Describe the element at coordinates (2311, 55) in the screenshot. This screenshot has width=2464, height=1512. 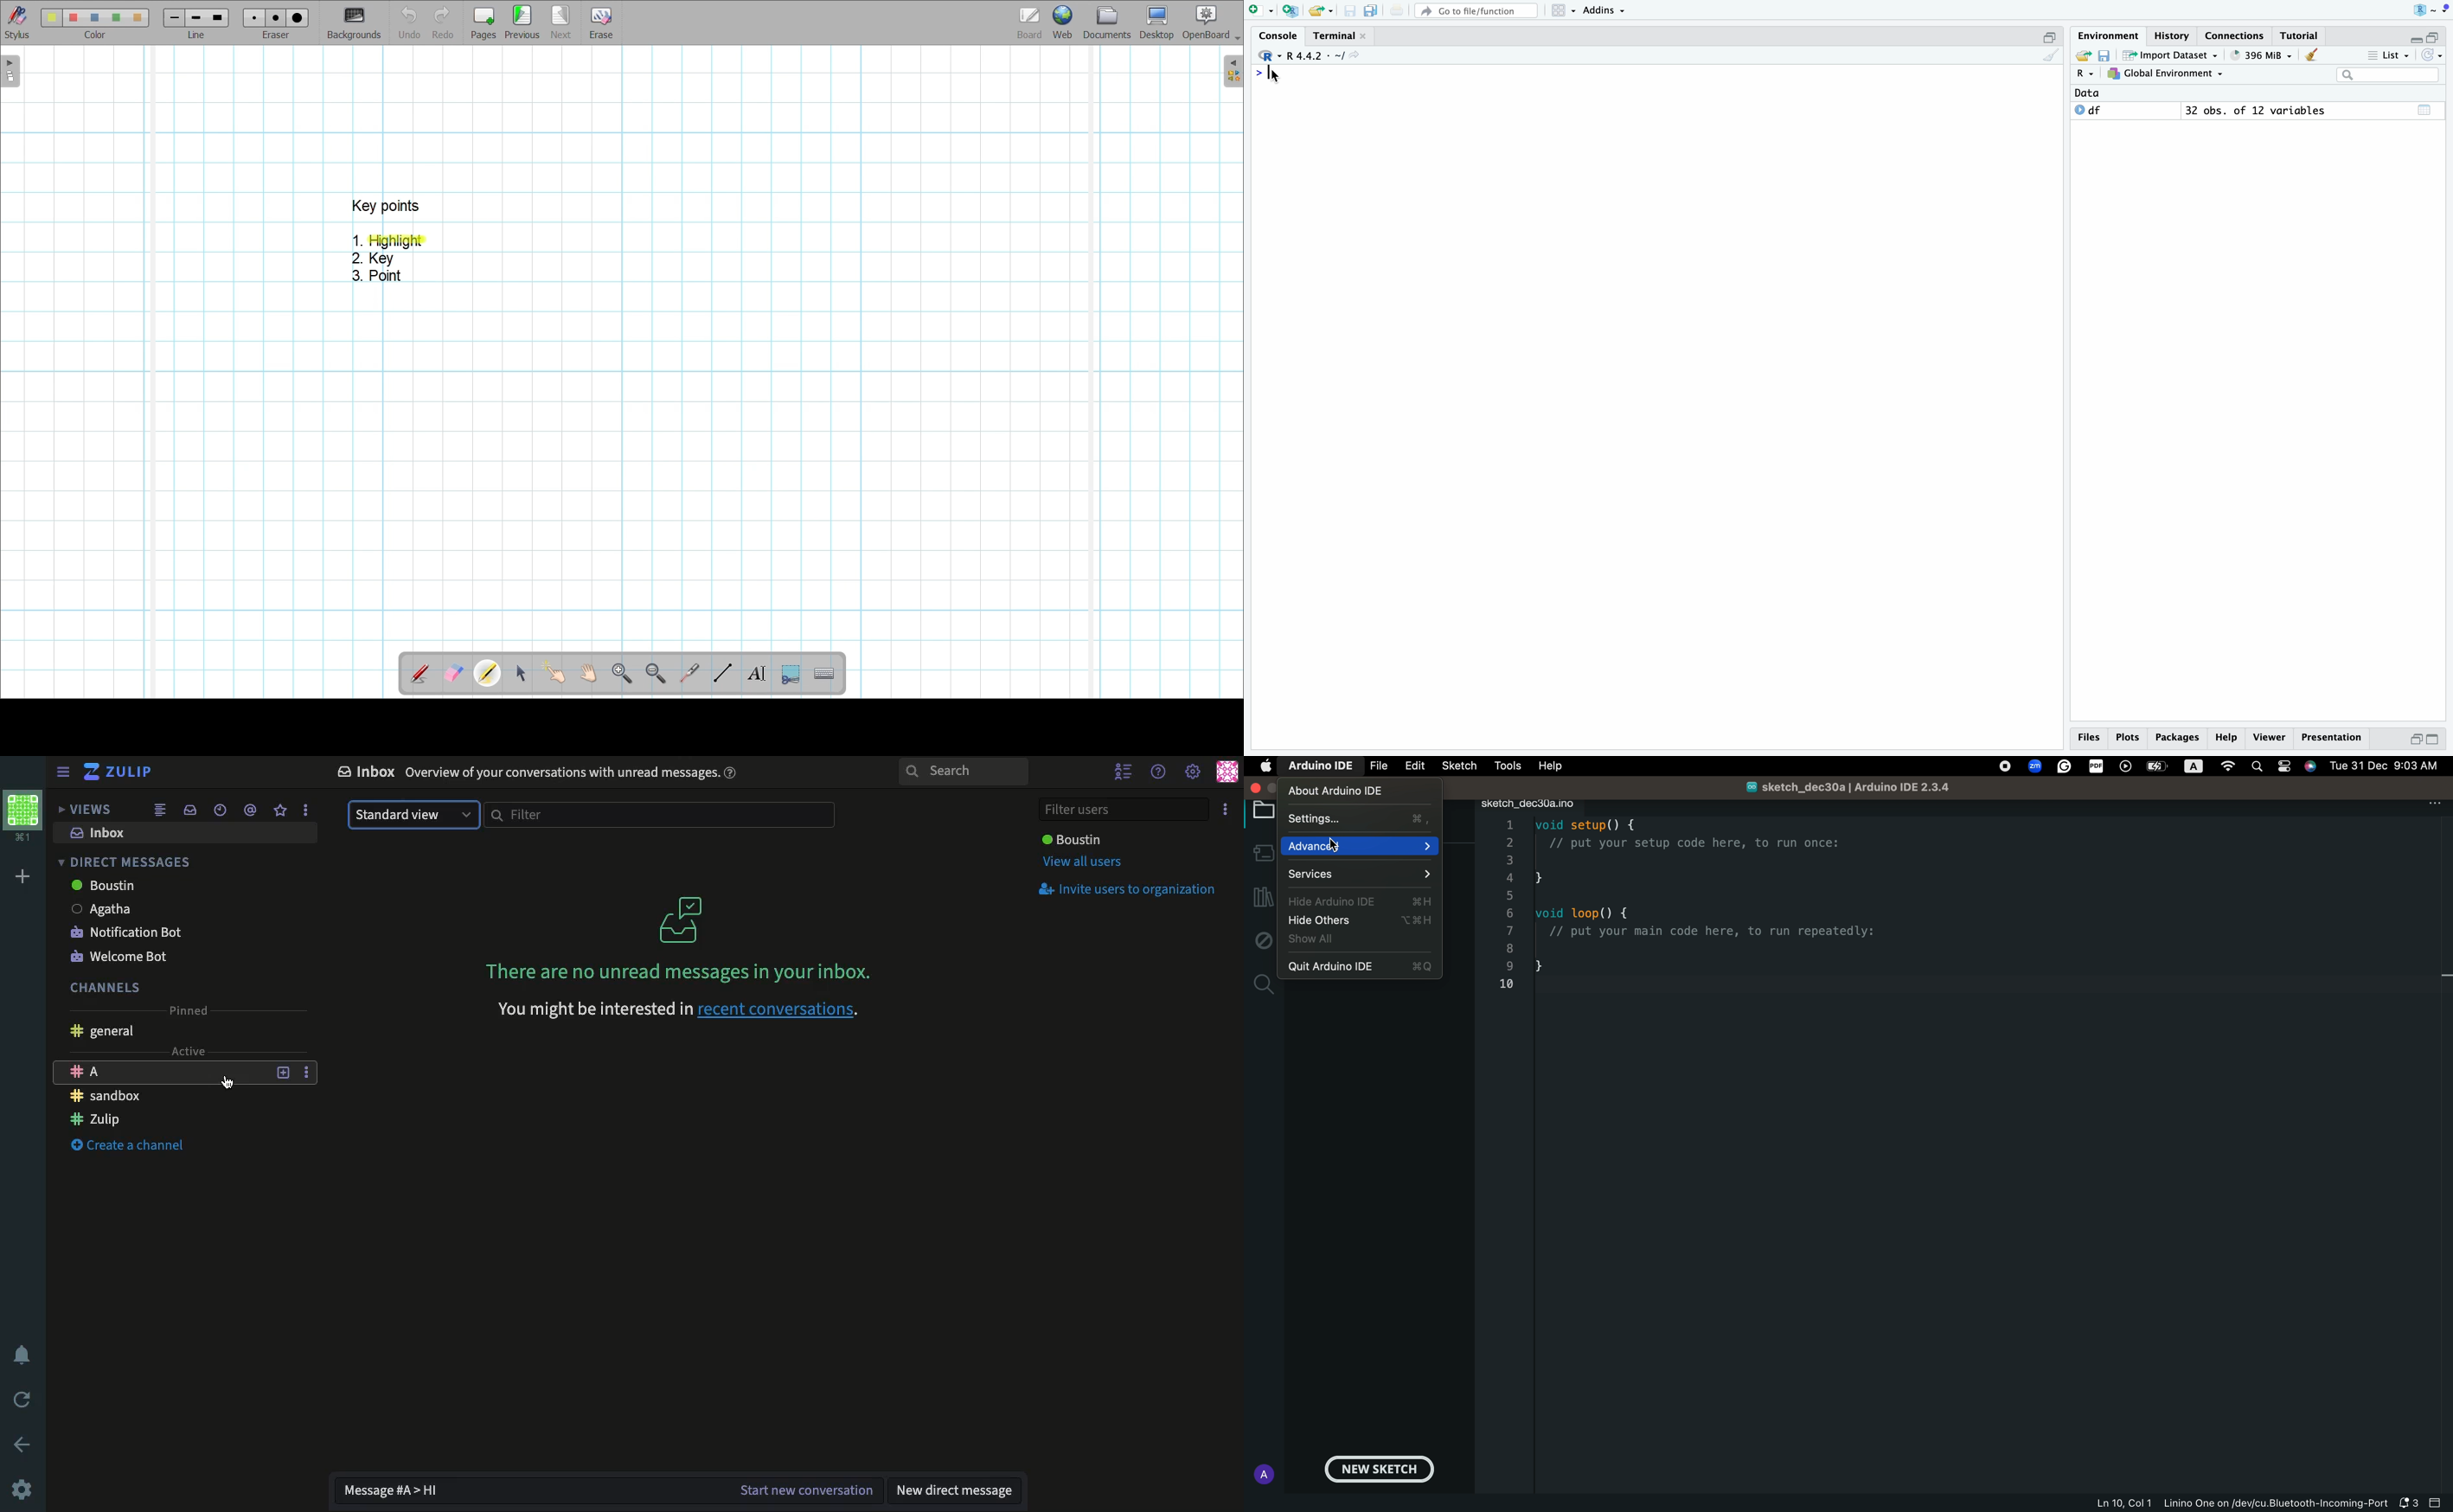
I see `clean` at that location.